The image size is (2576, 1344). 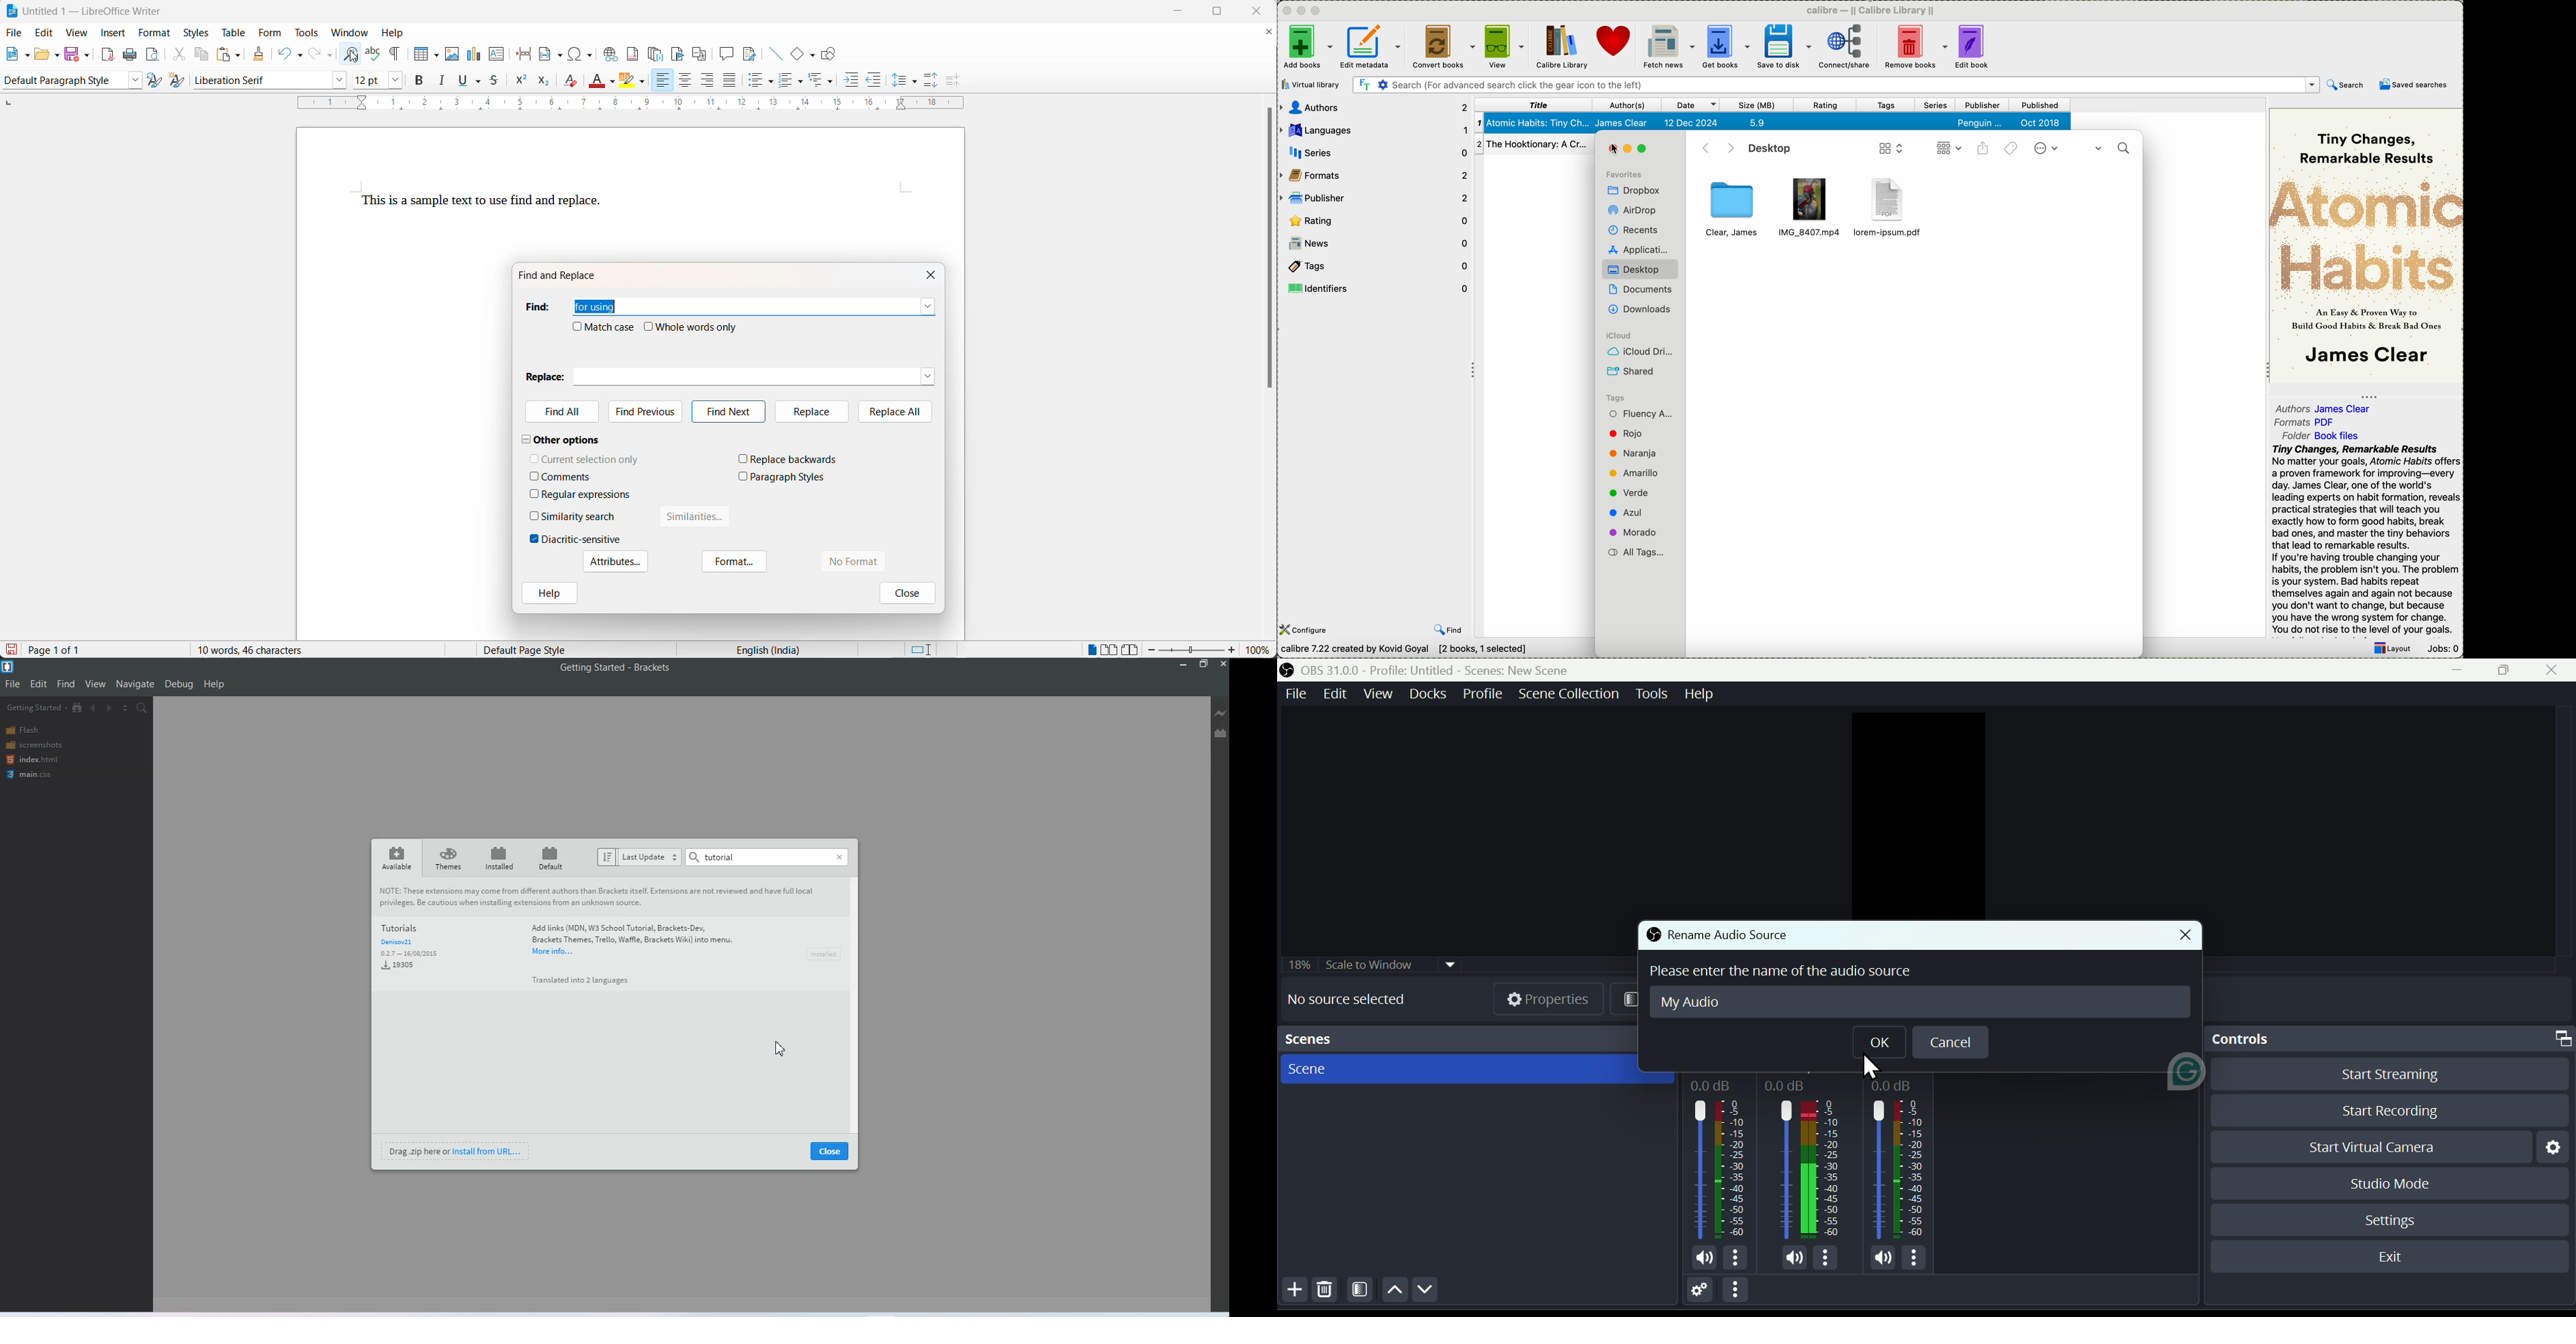 What do you see at coordinates (535, 515) in the screenshot?
I see `checkbox` at bounding box center [535, 515].